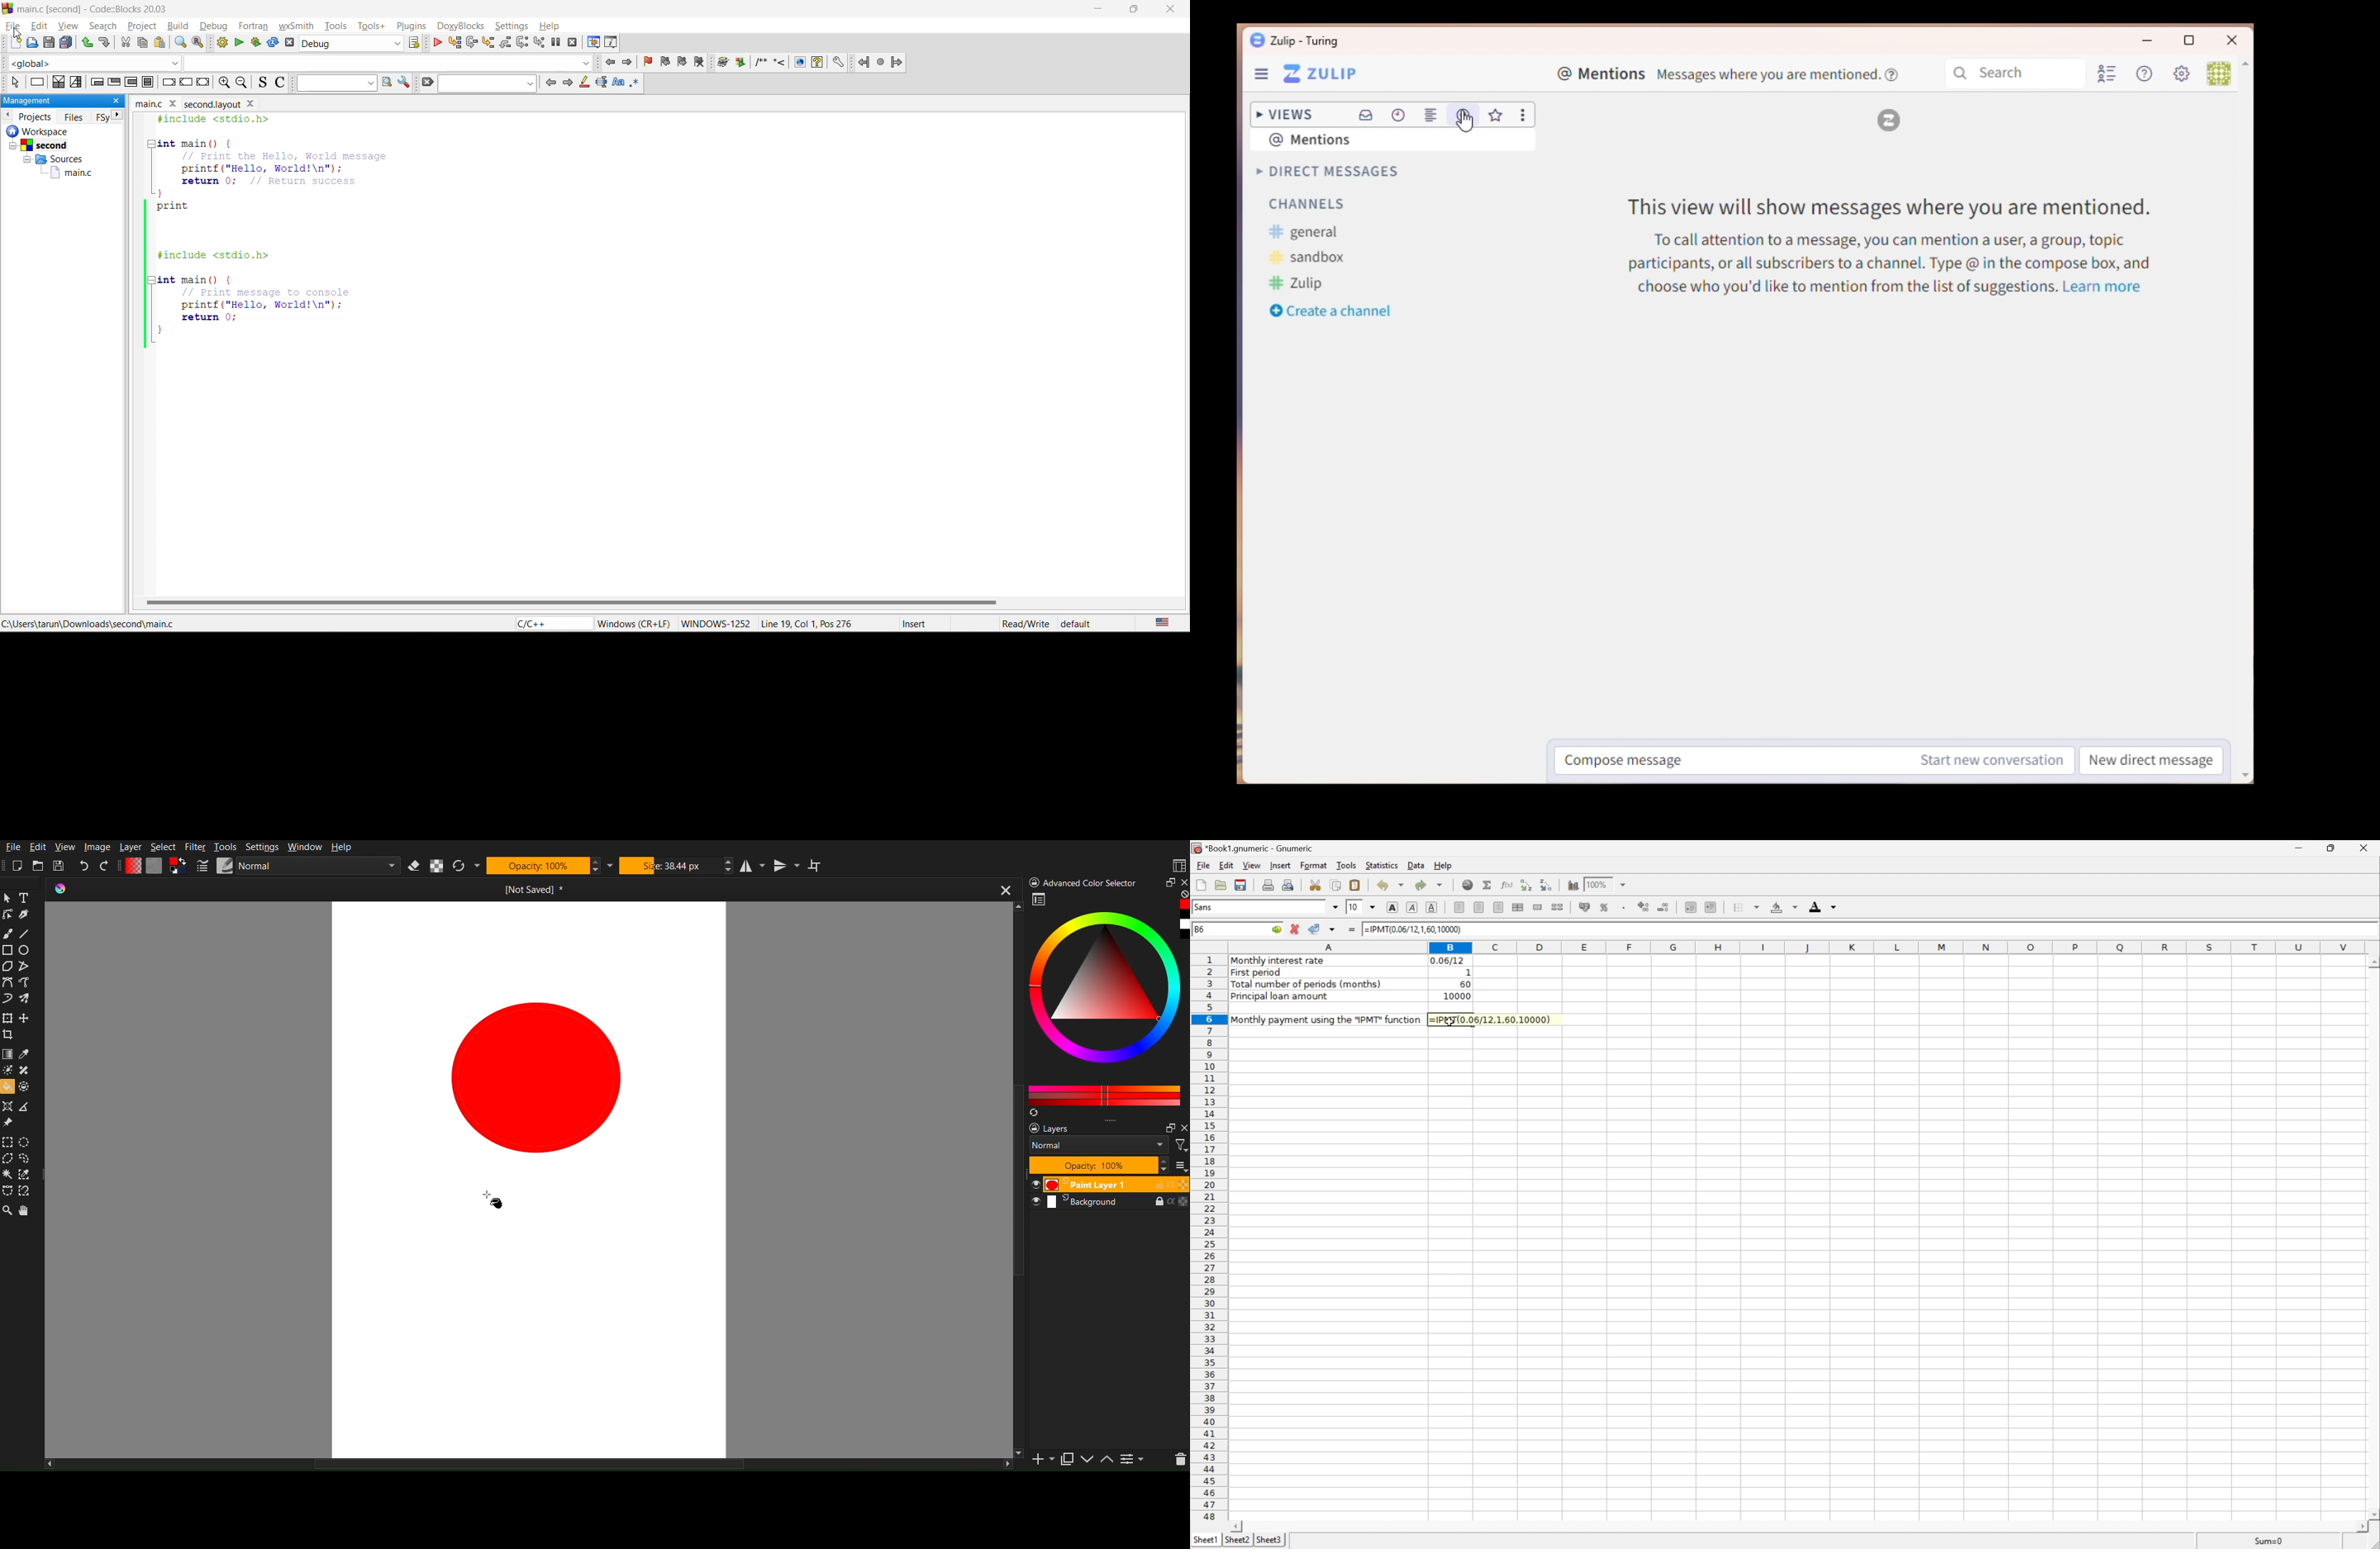 This screenshot has width=2380, height=1568. Describe the element at coordinates (1200, 885) in the screenshot. I see `Create a new workbook` at that location.